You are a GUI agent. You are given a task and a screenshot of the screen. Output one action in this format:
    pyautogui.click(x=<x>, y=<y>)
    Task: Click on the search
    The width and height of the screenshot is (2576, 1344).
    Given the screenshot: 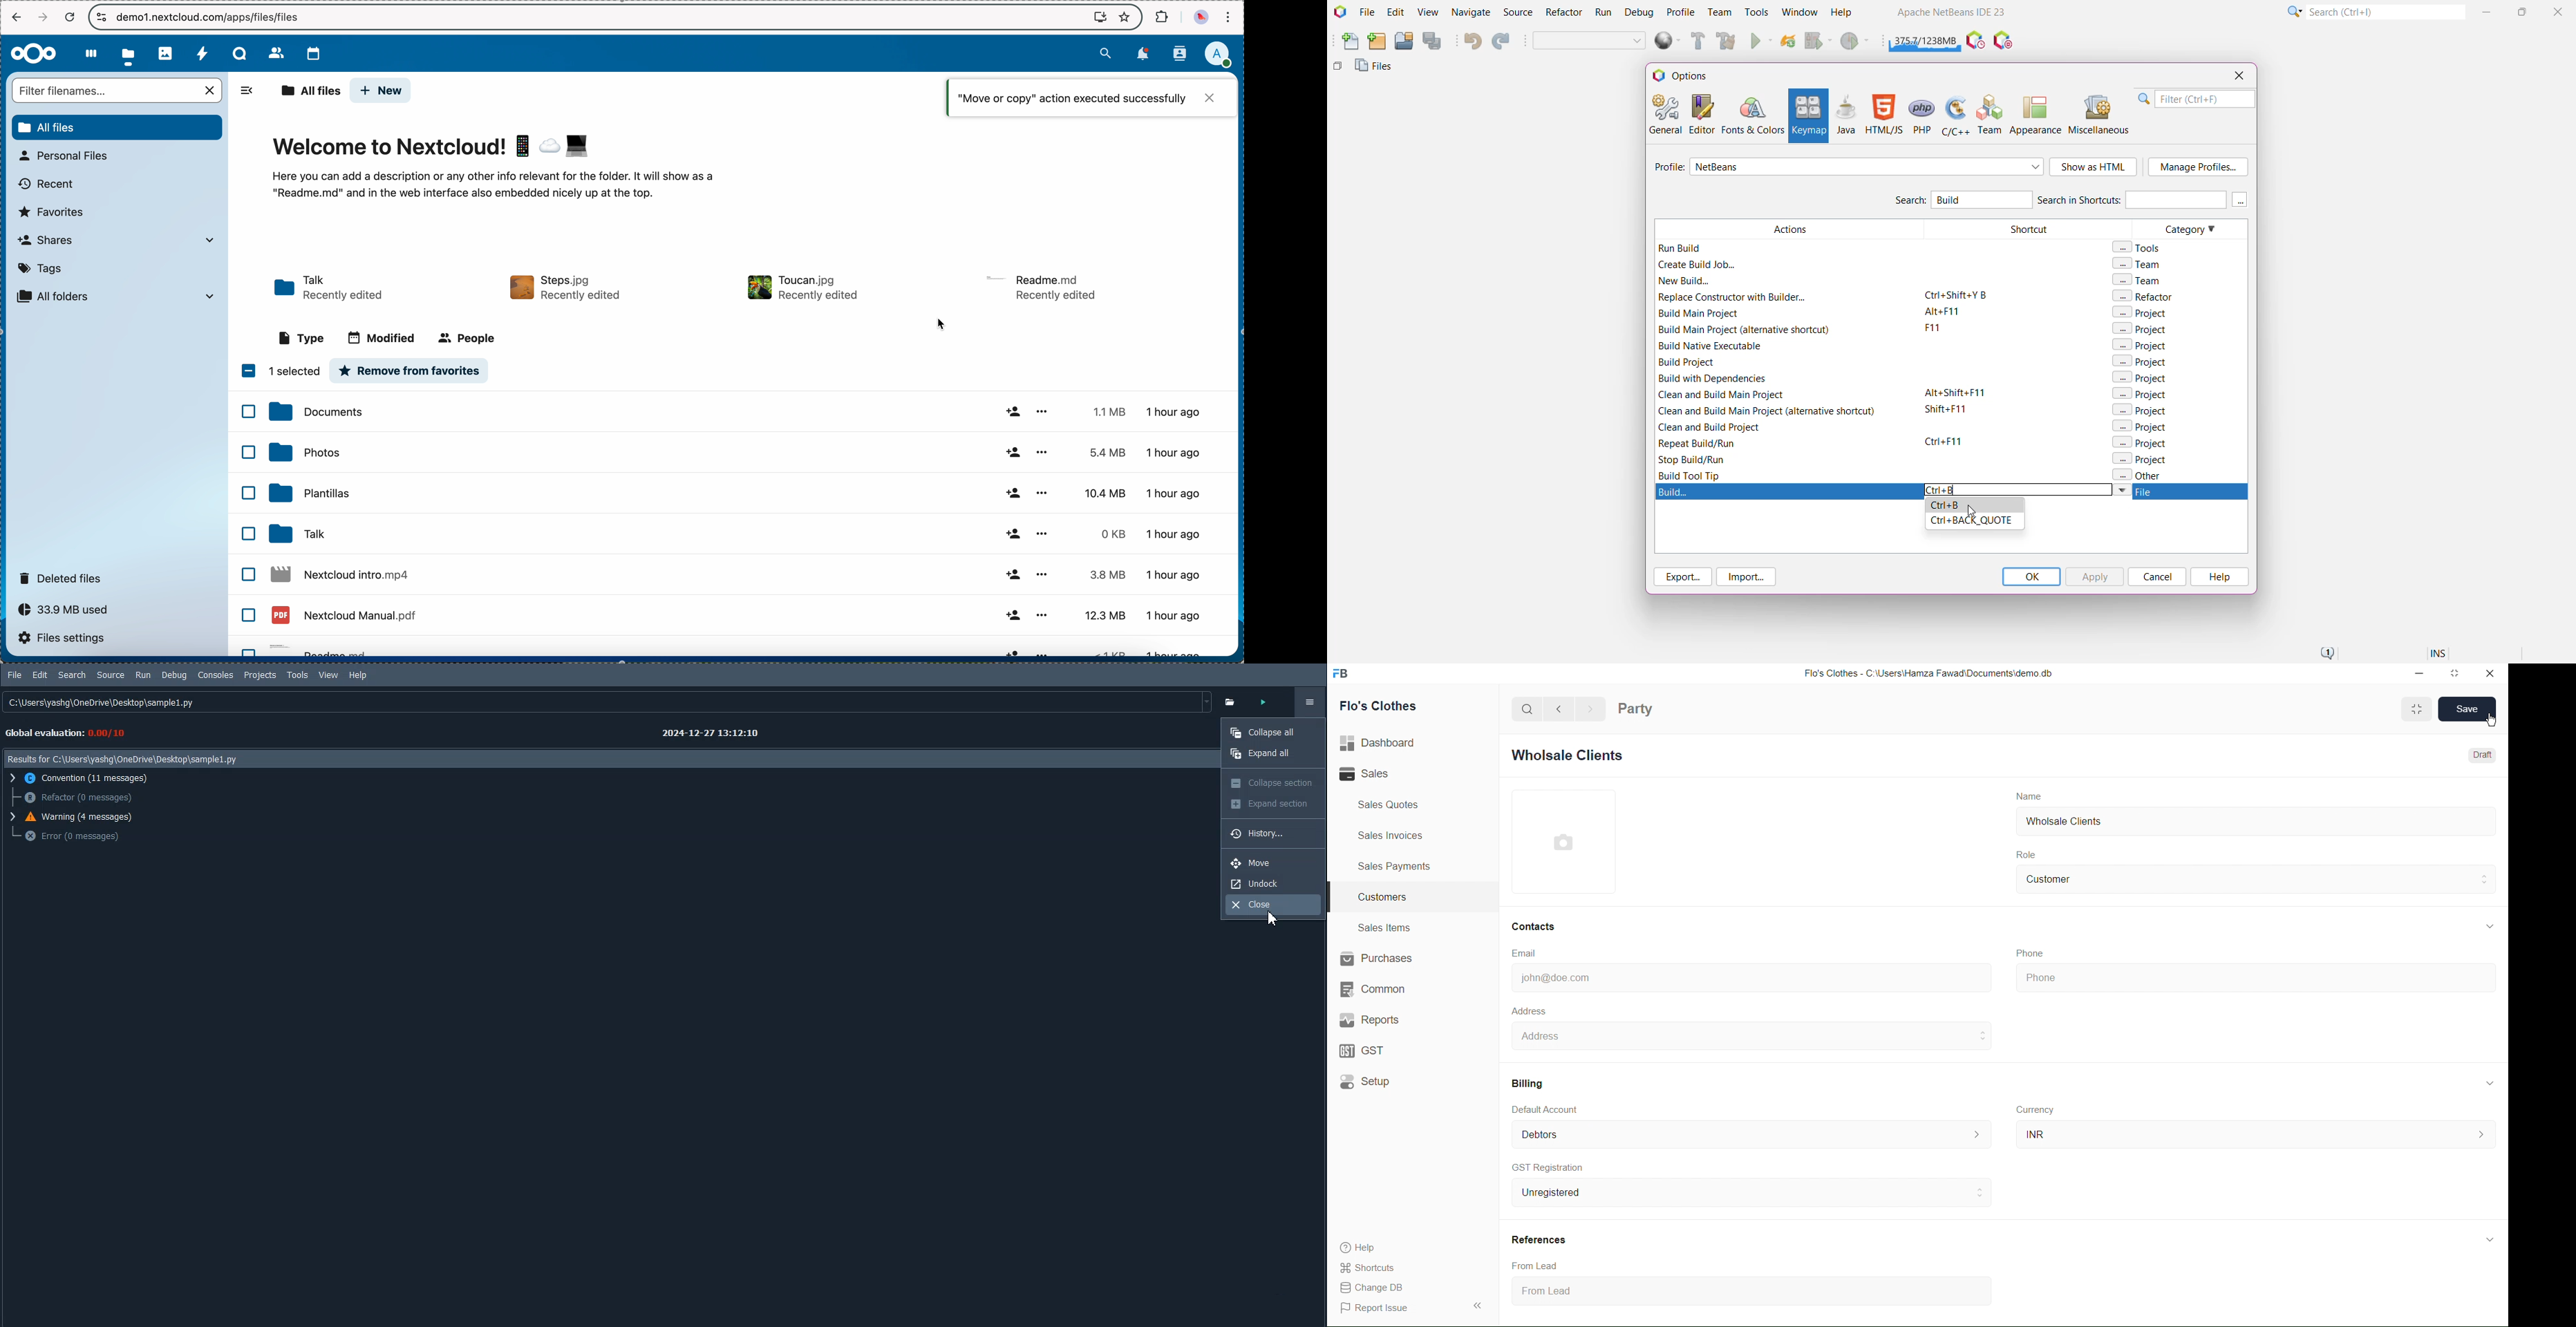 What is the action you would take?
    pyautogui.click(x=1104, y=54)
    